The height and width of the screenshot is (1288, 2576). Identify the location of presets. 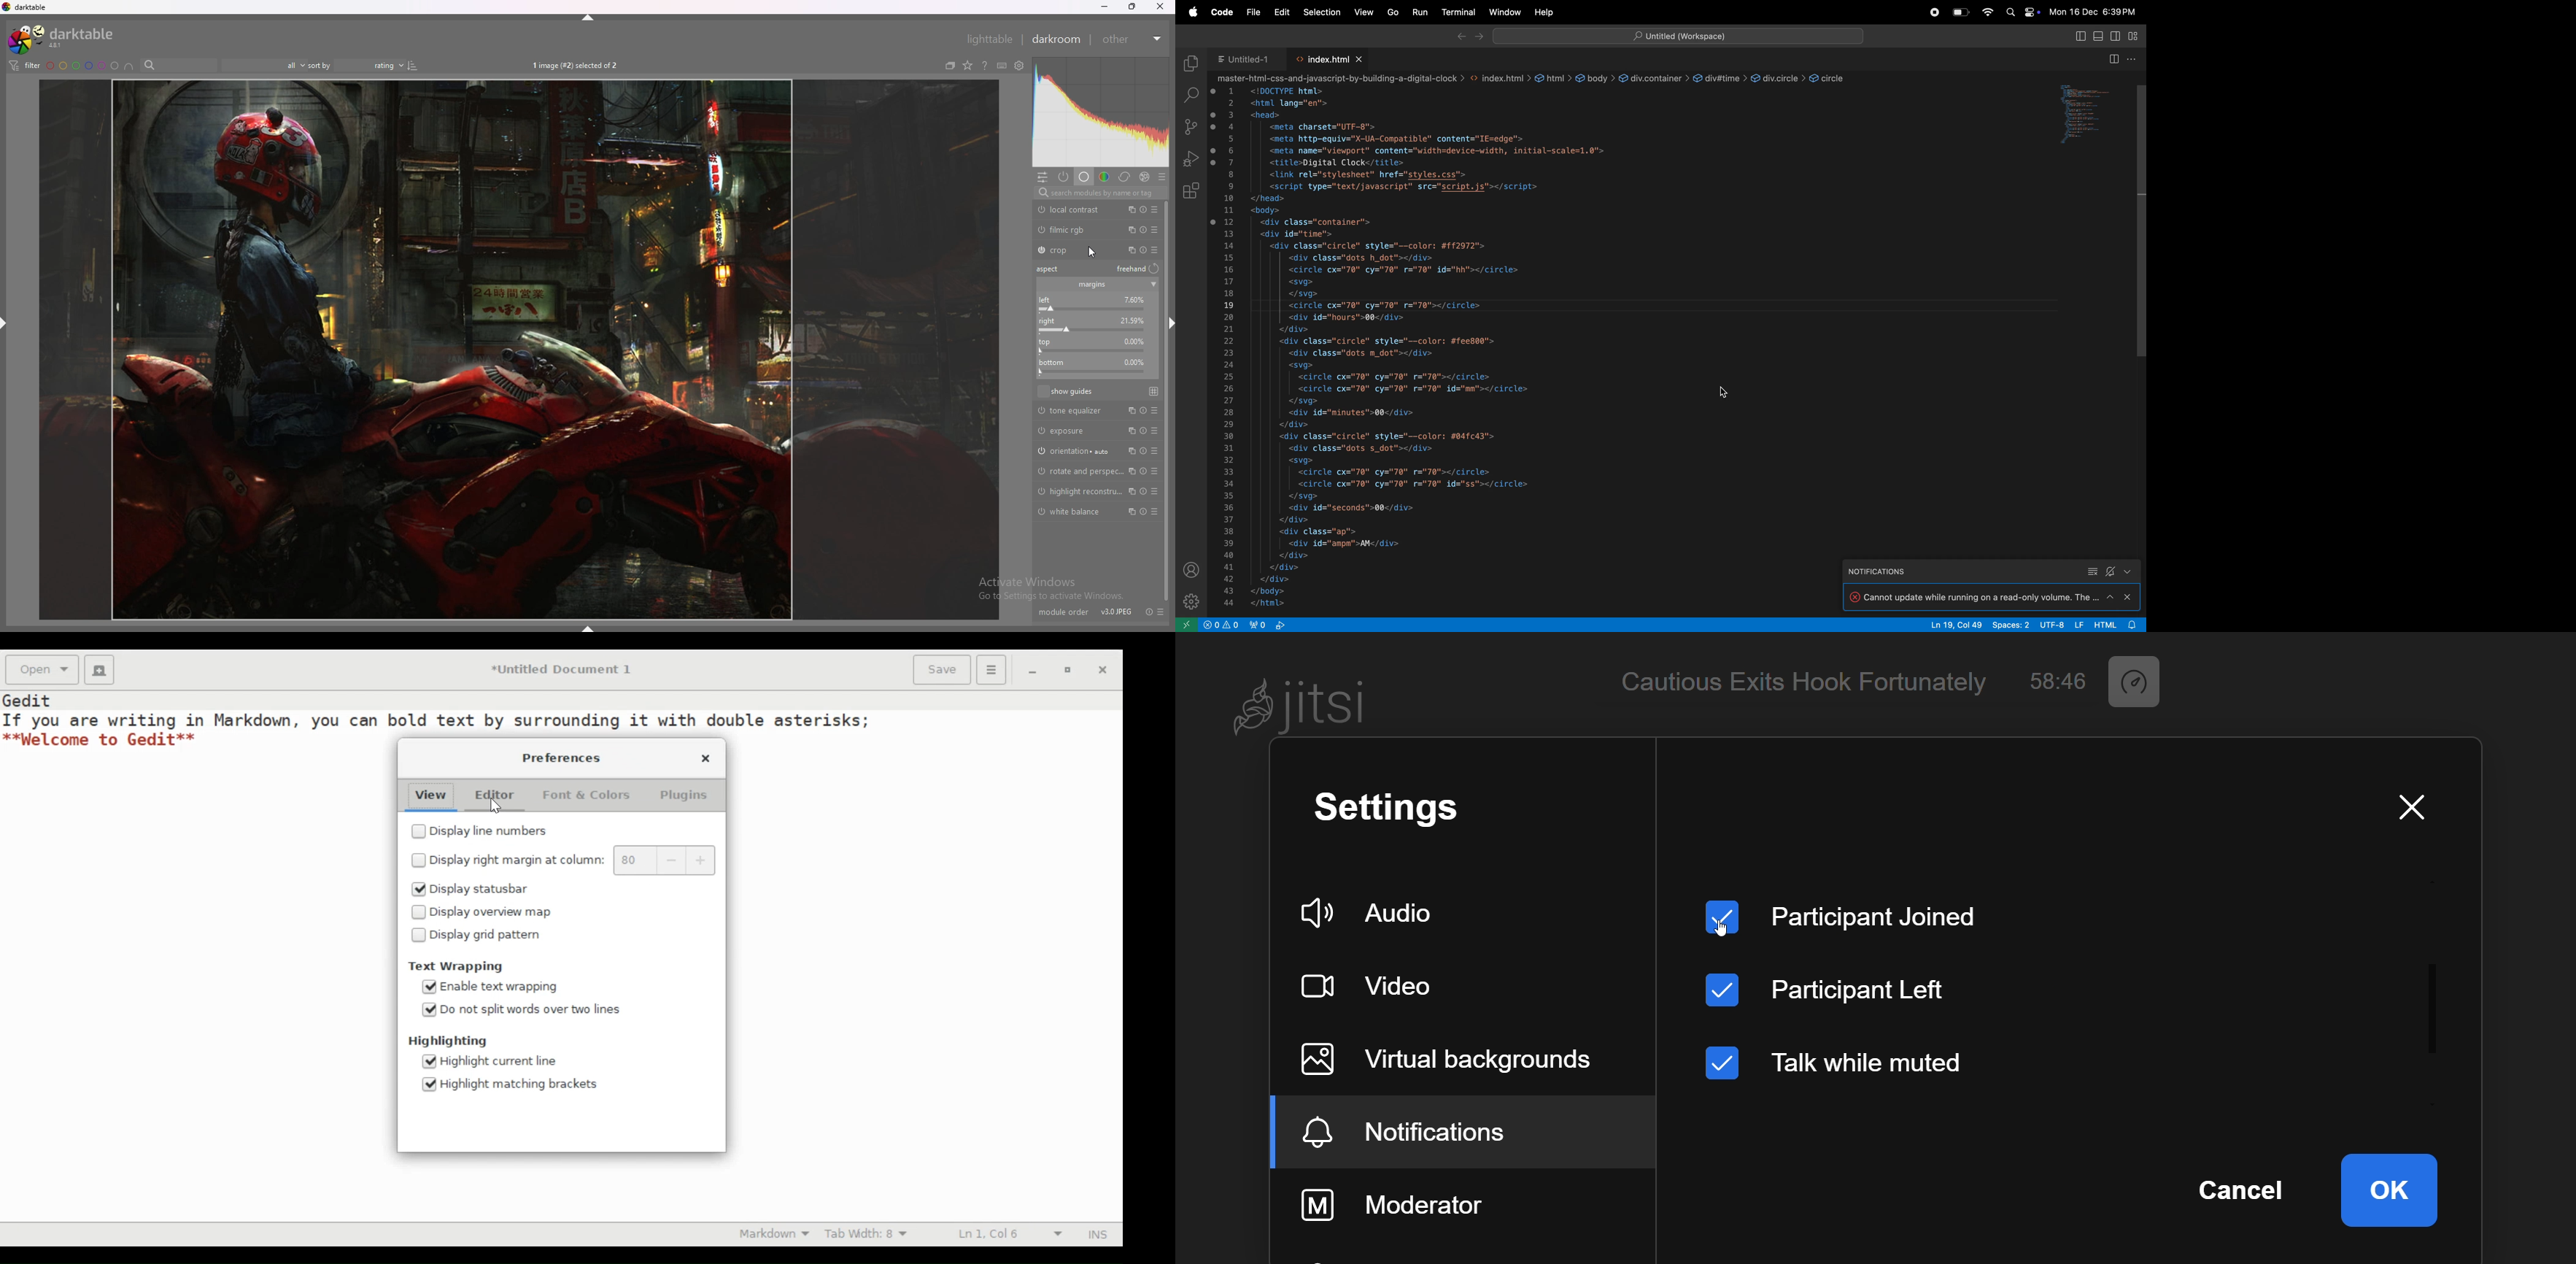
(1155, 451).